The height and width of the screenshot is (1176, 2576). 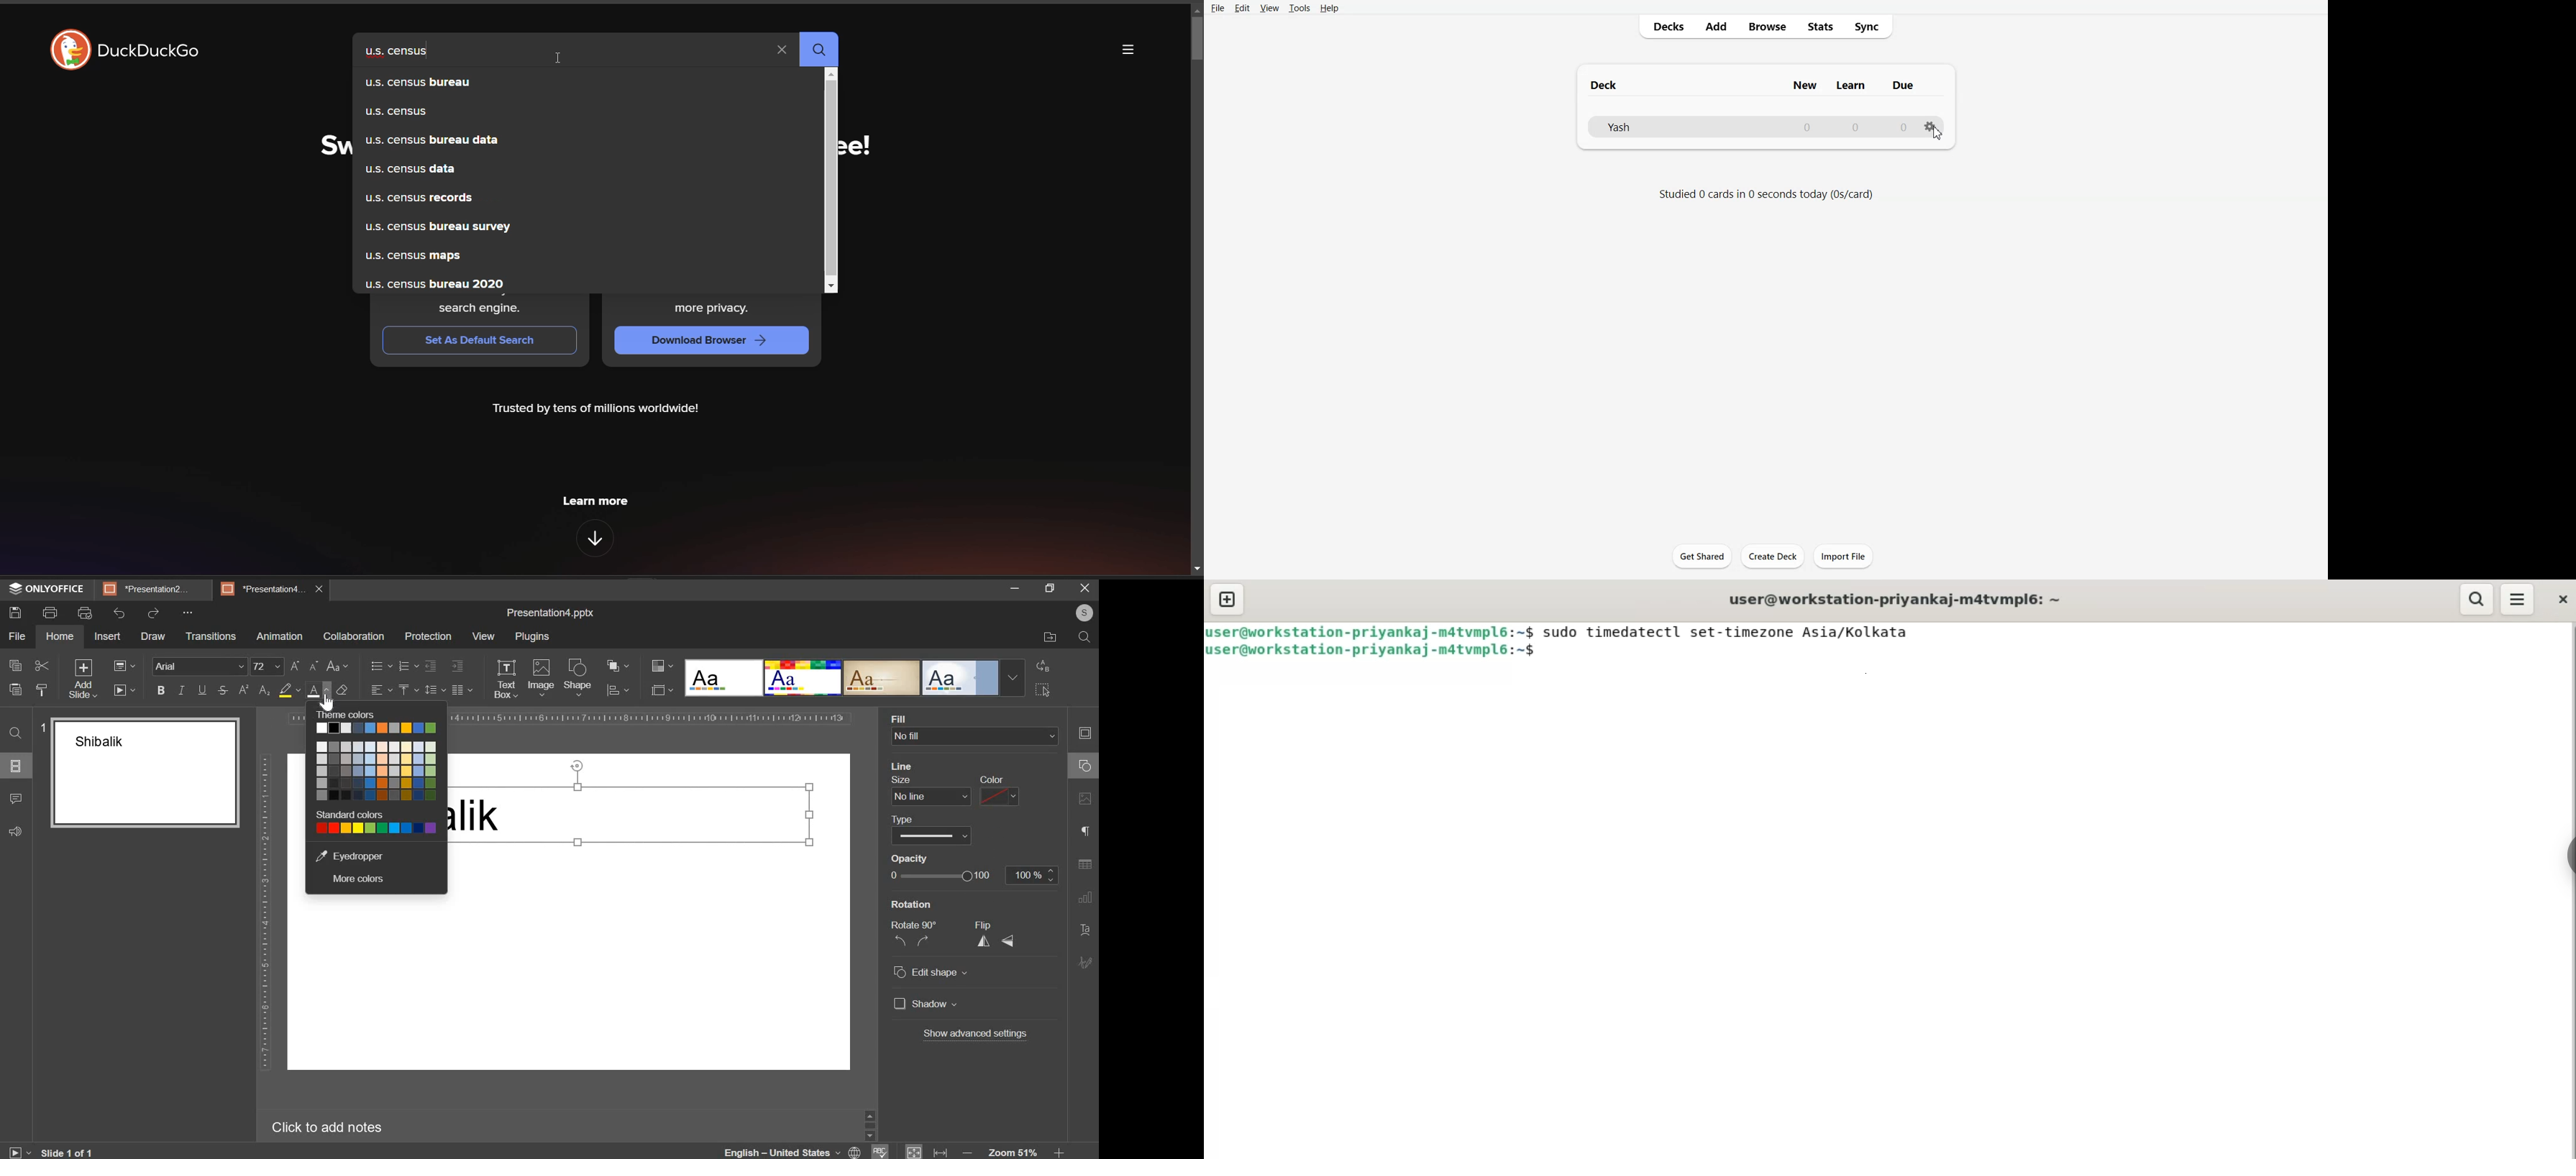 I want to click on Yash, so click(x=1754, y=127).